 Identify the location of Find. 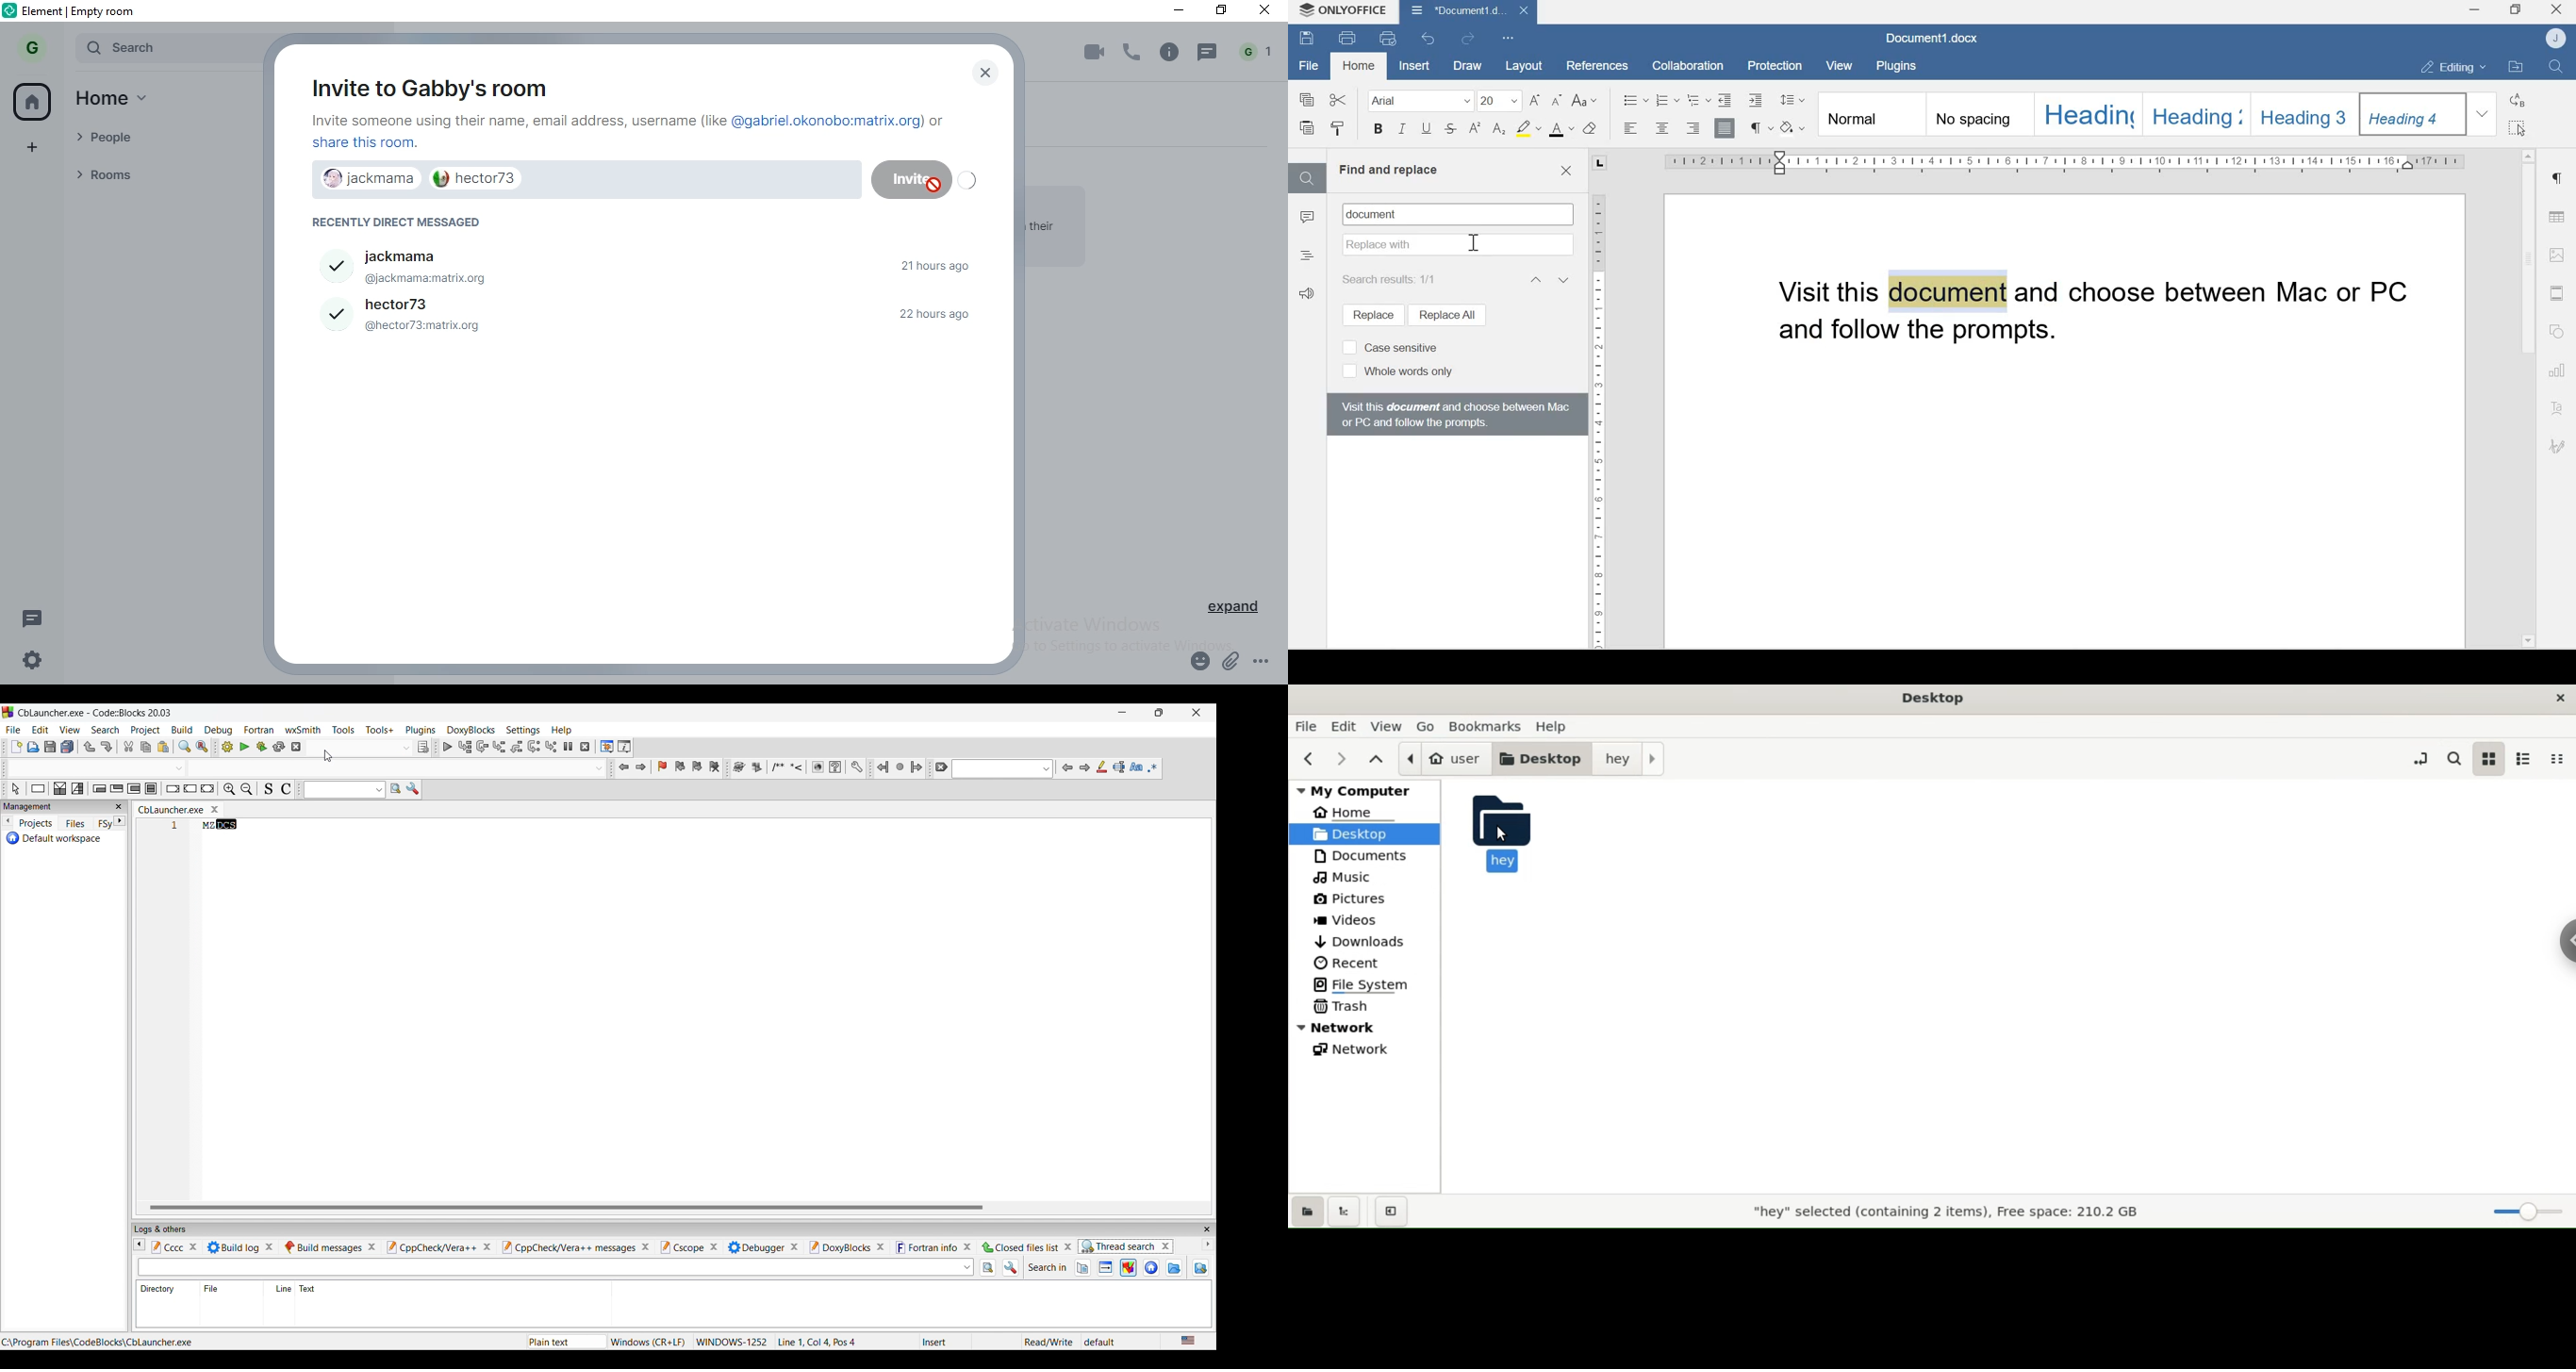
(1306, 178).